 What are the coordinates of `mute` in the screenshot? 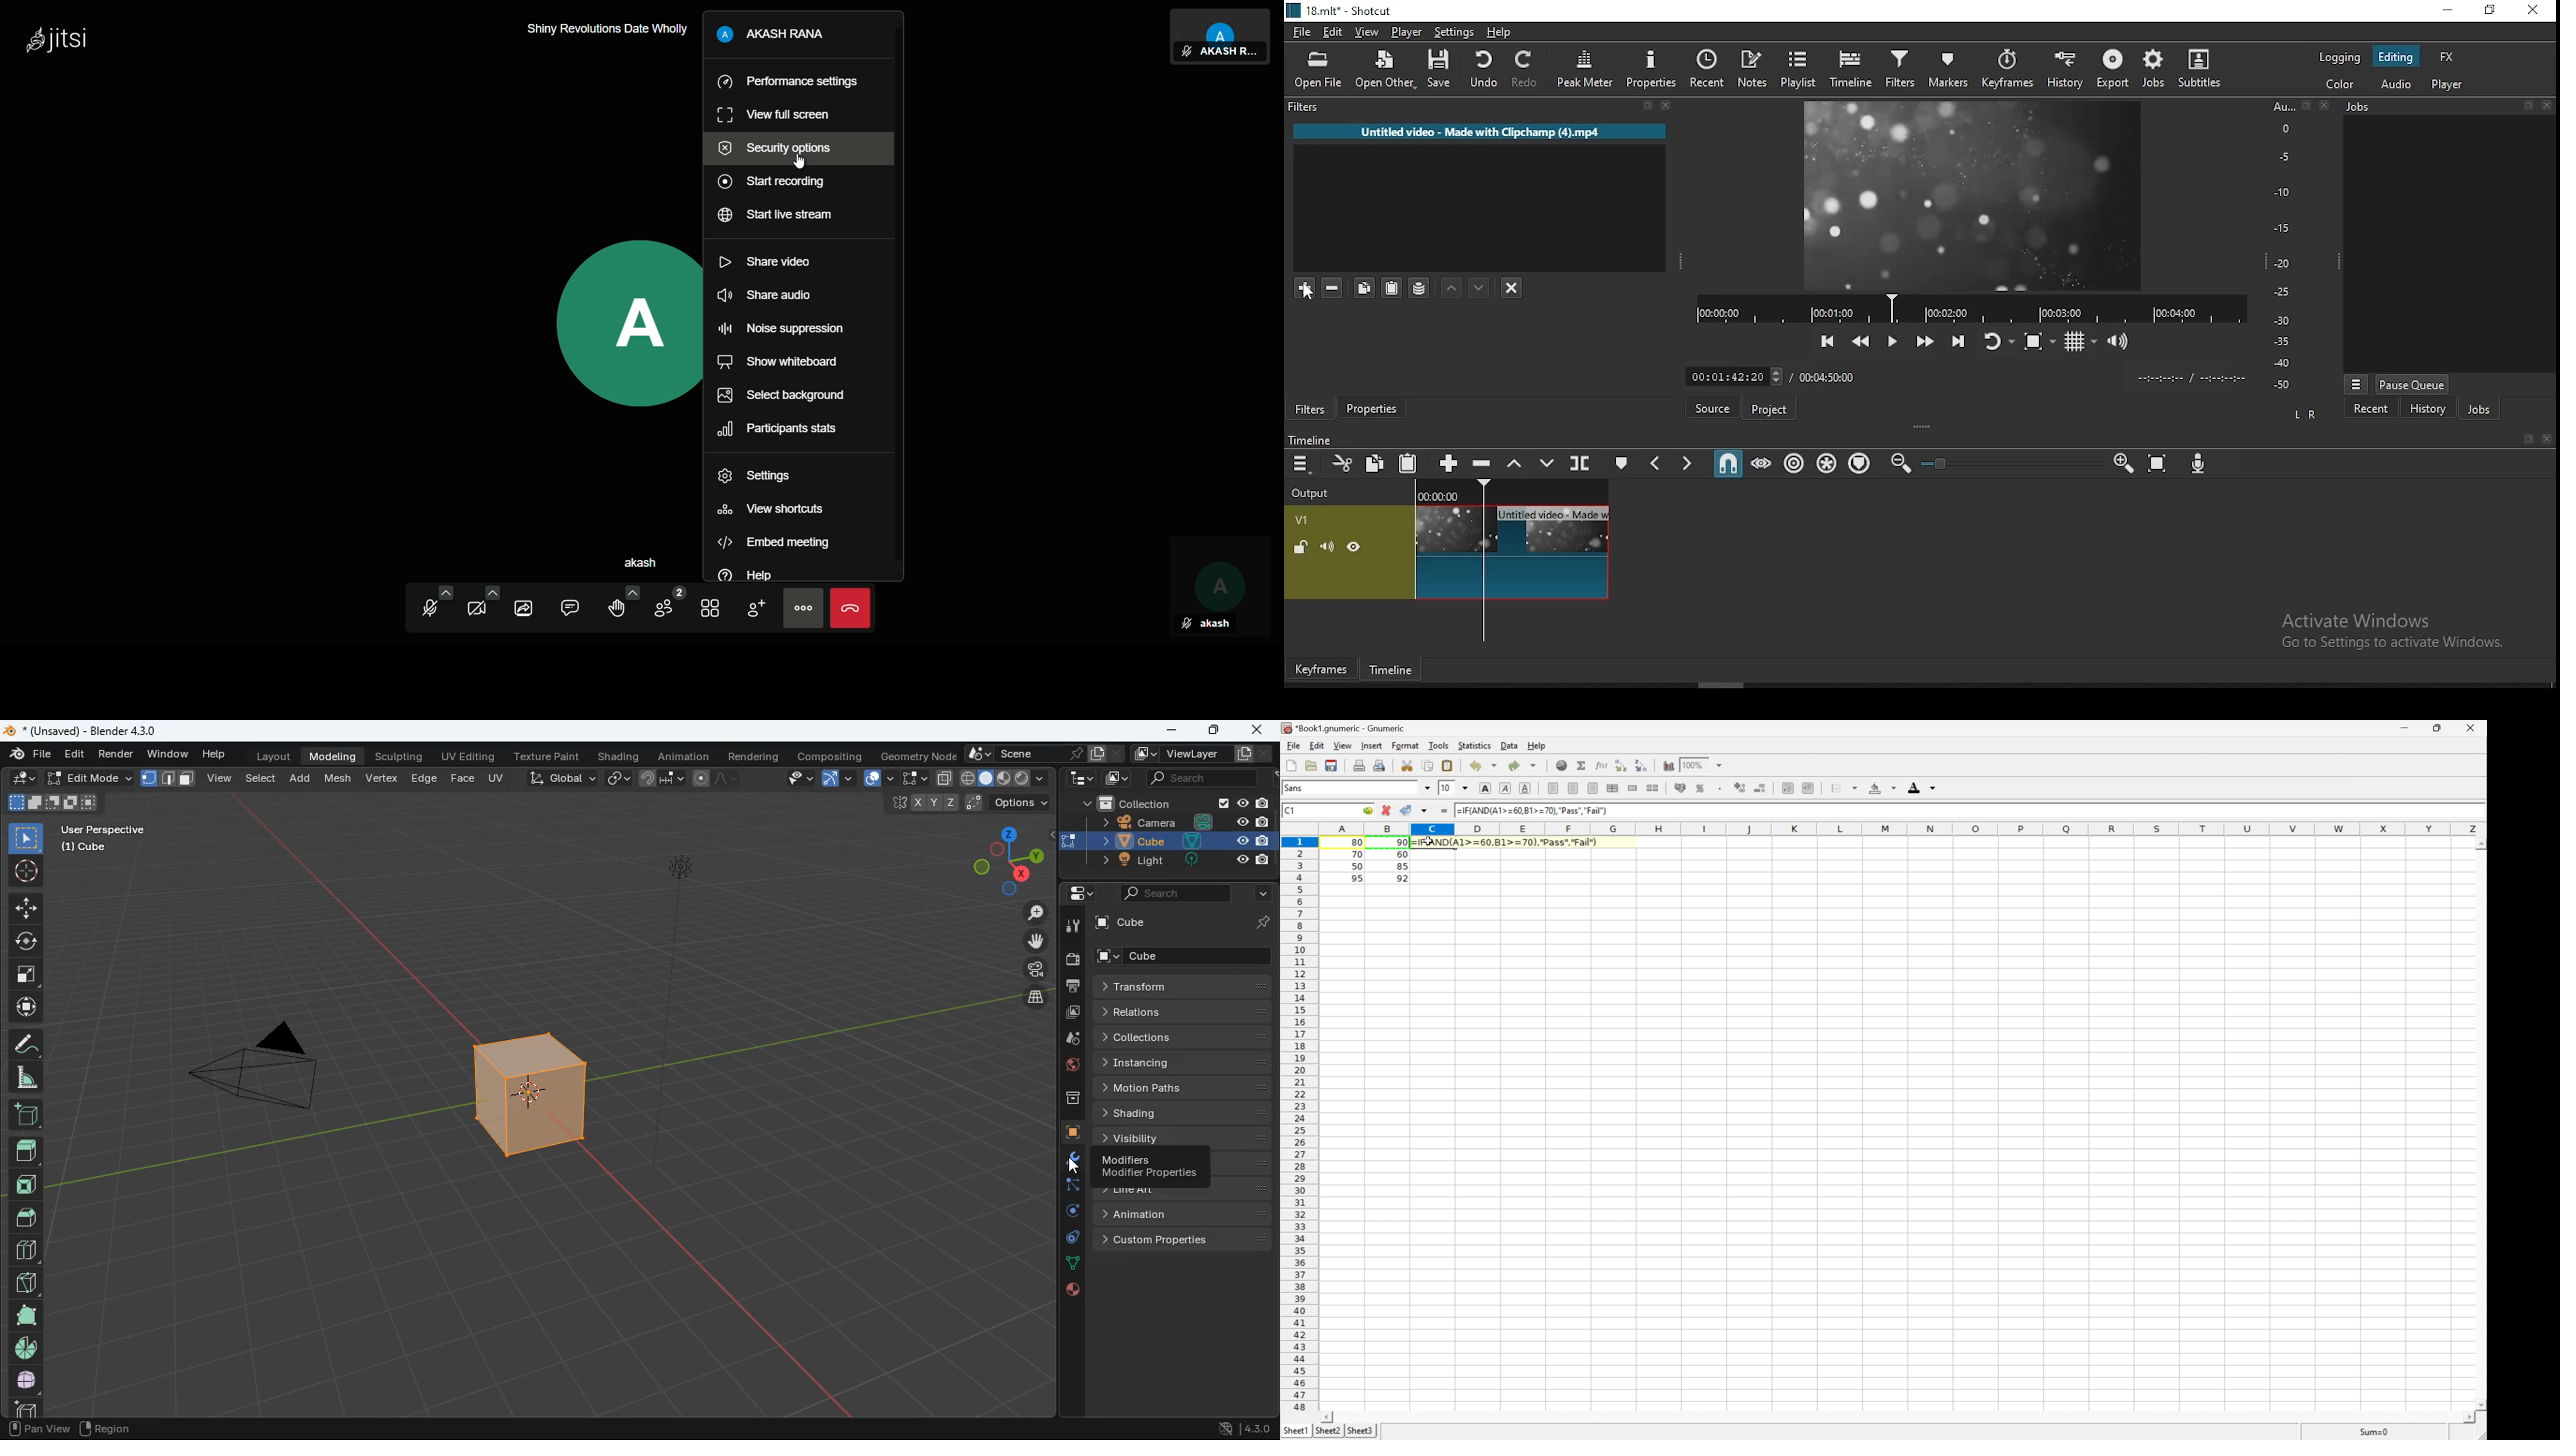 It's located at (1186, 52).